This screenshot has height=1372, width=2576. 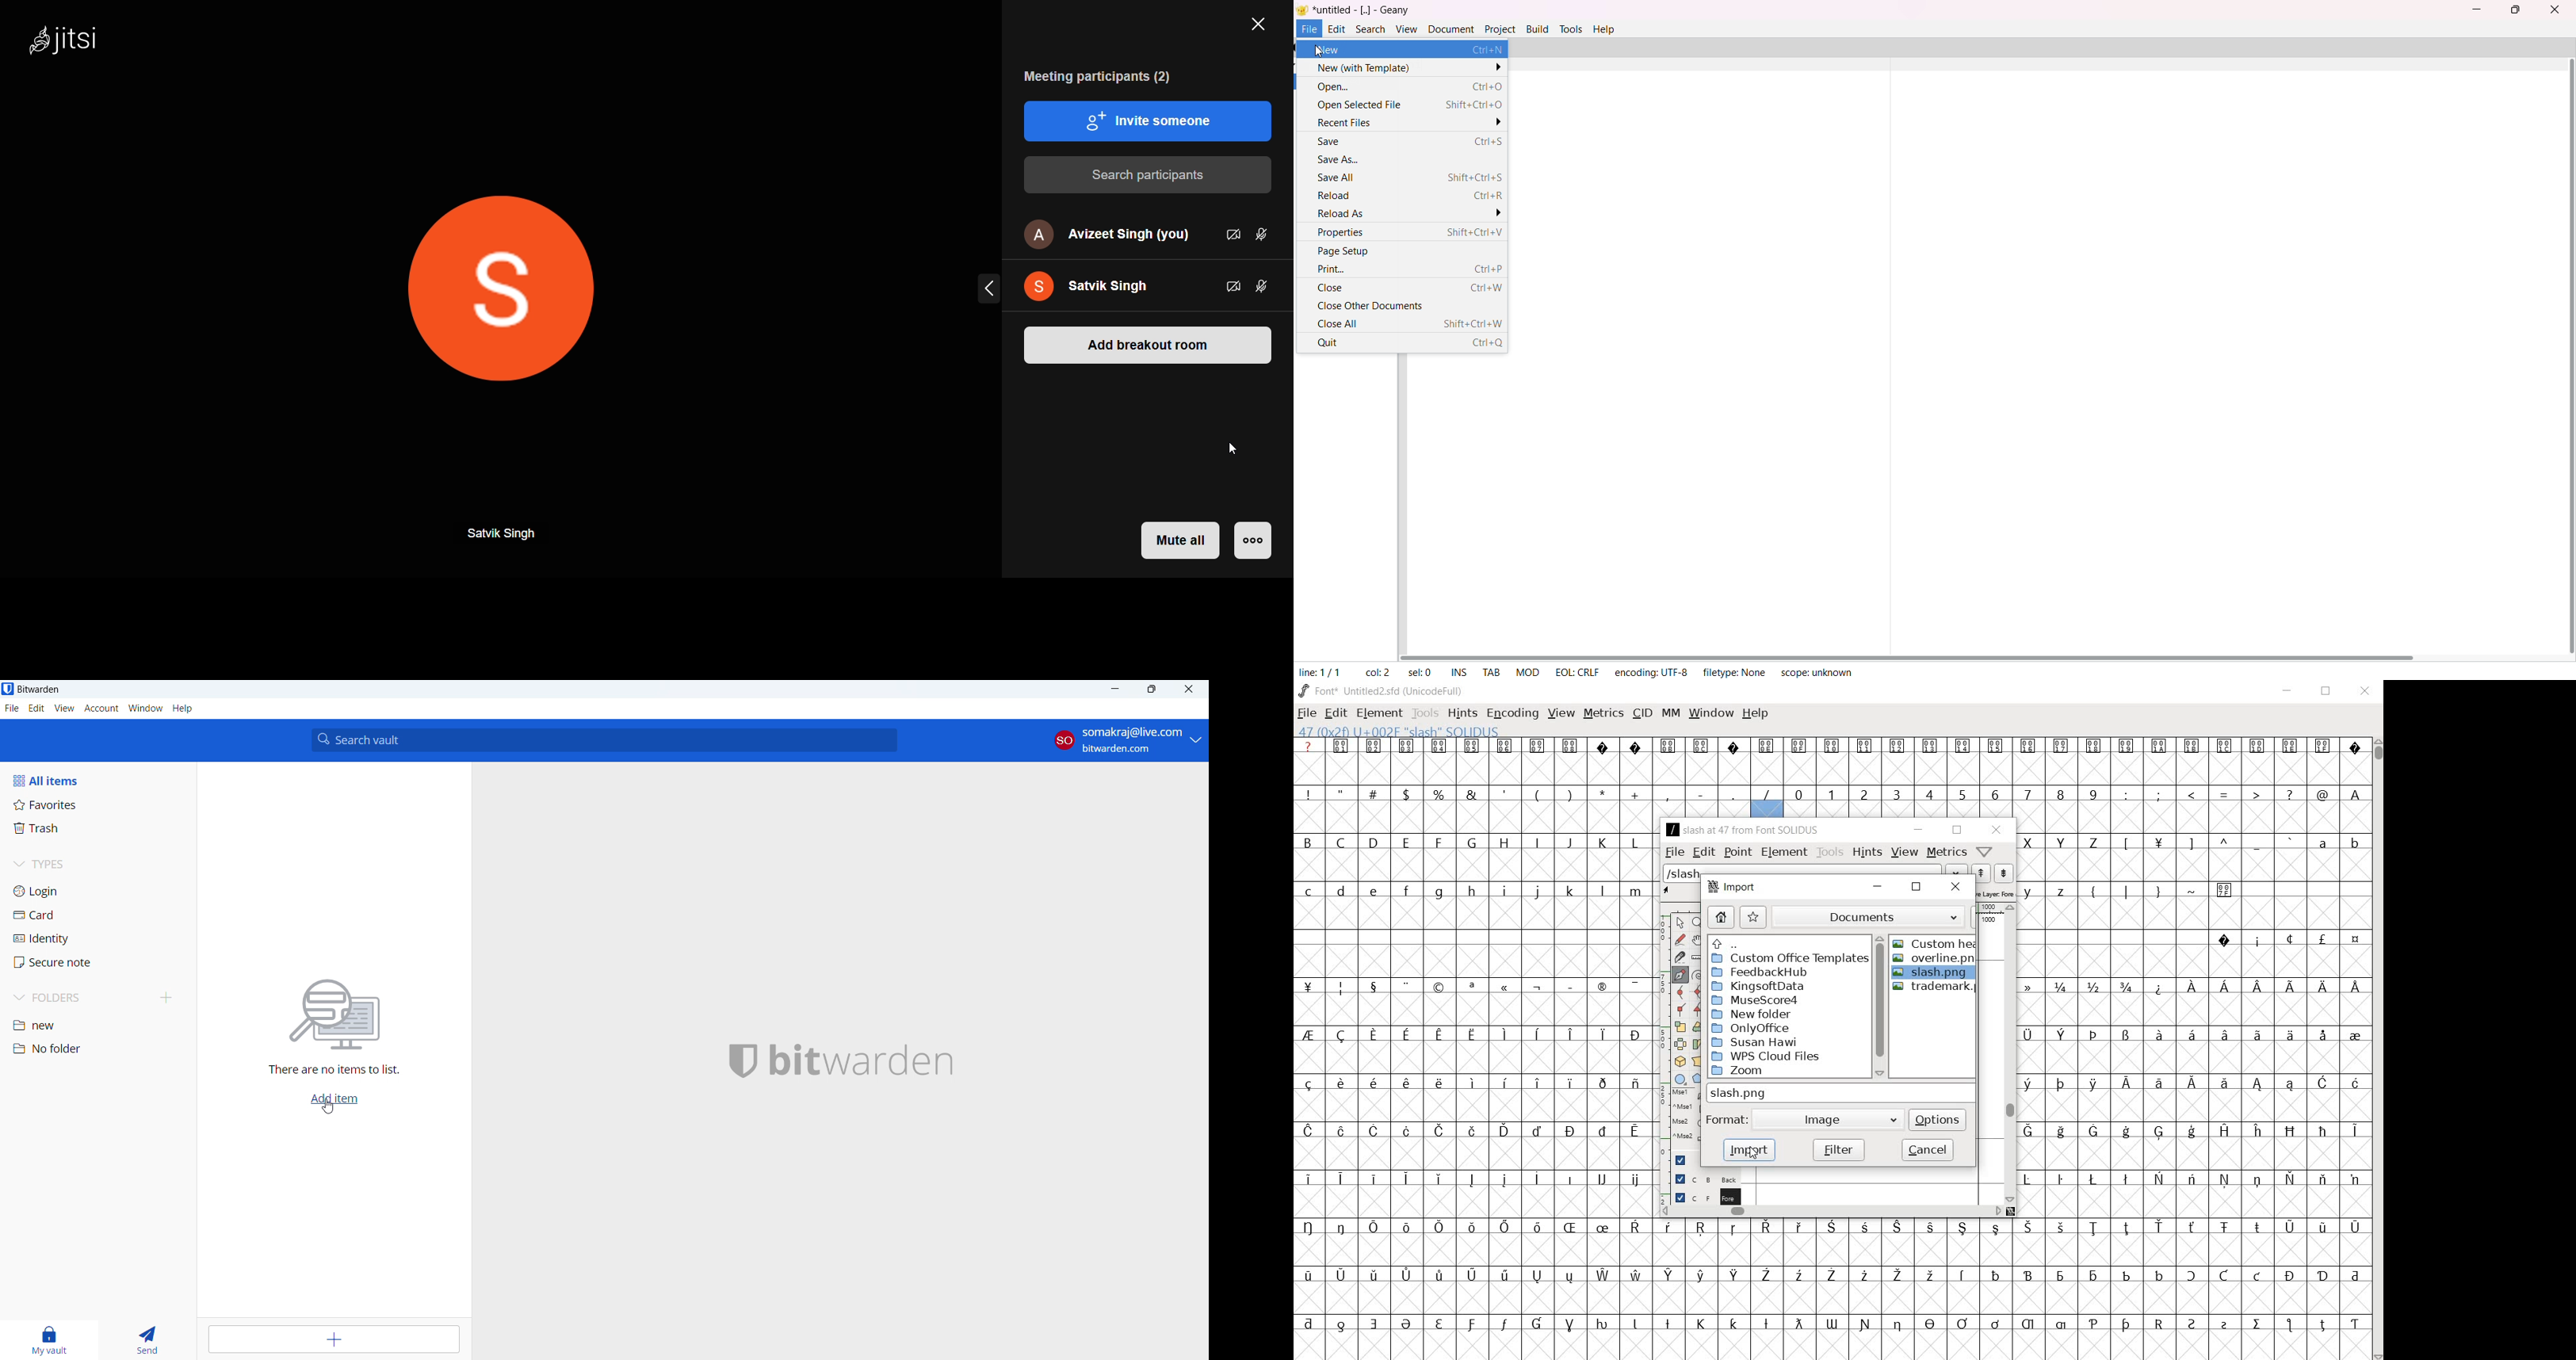 I want to click on rotate the selection in 3D and project back to plane, so click(x=1680, y=1062).